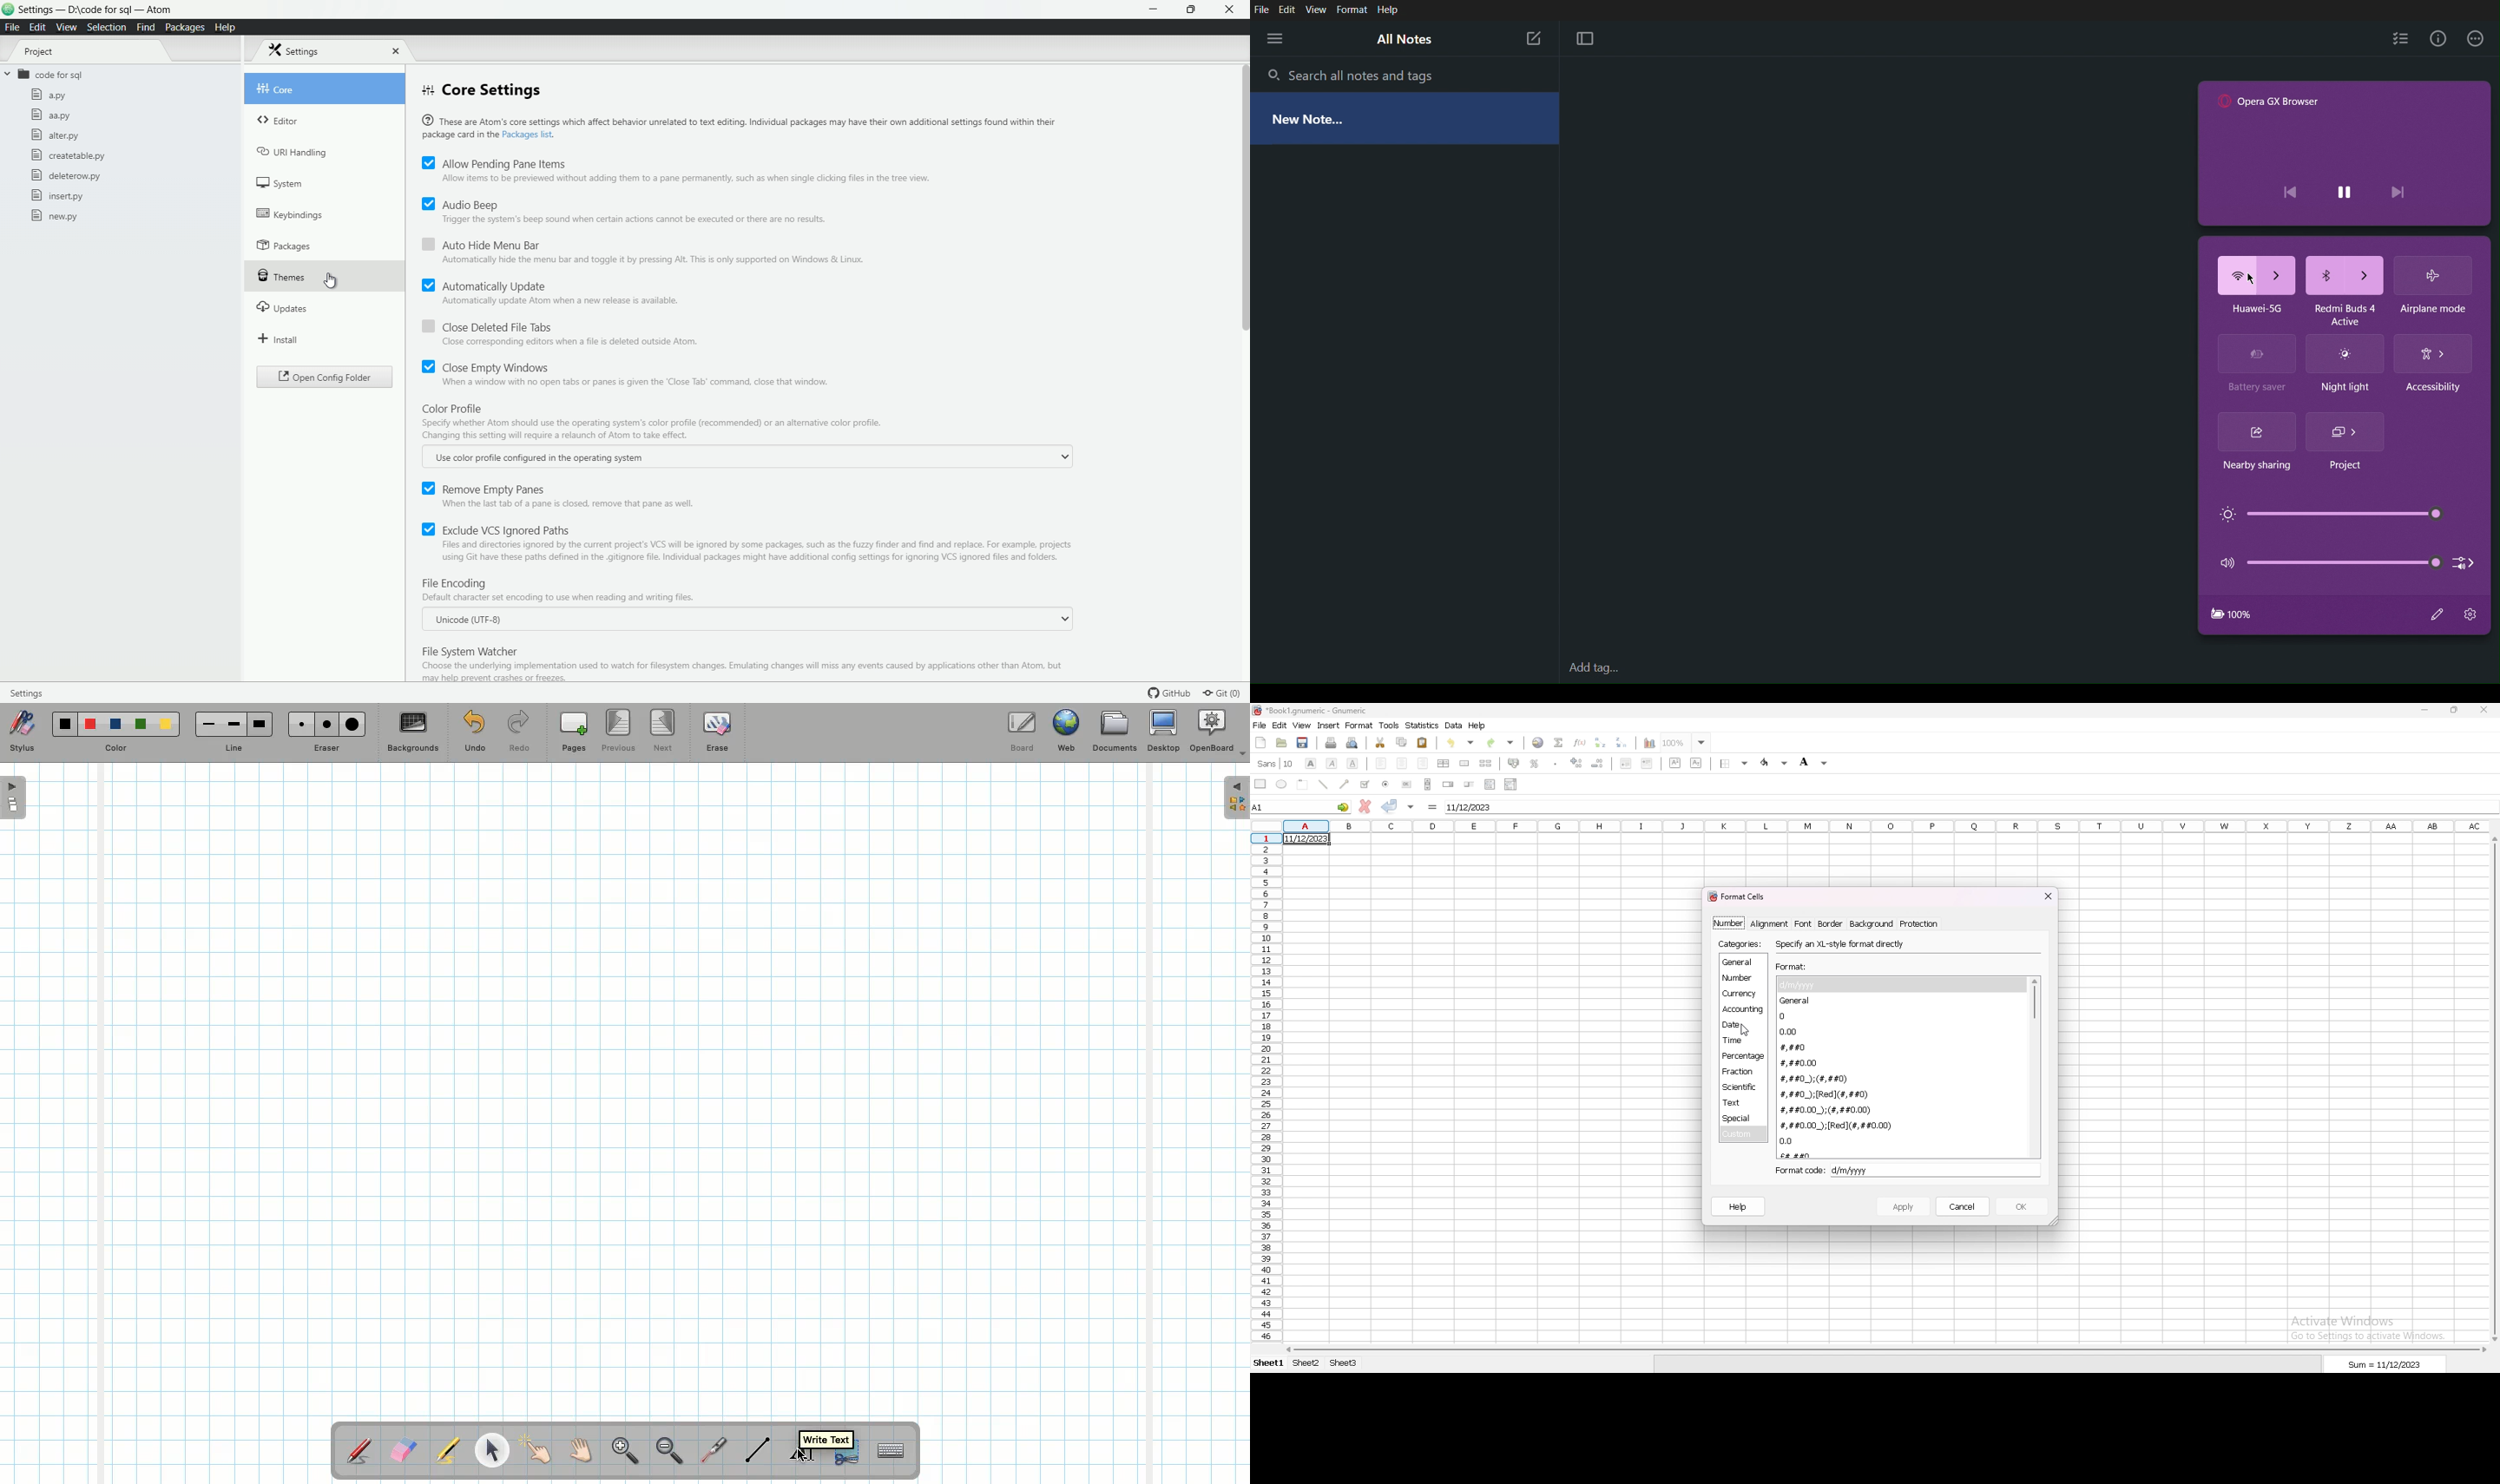 Image resolution: width=2520 pixels, height=1484 pixels. What do you see at coordinates (393, 51) in the screenshot?
I see `close` at bounding box center [393, 51].